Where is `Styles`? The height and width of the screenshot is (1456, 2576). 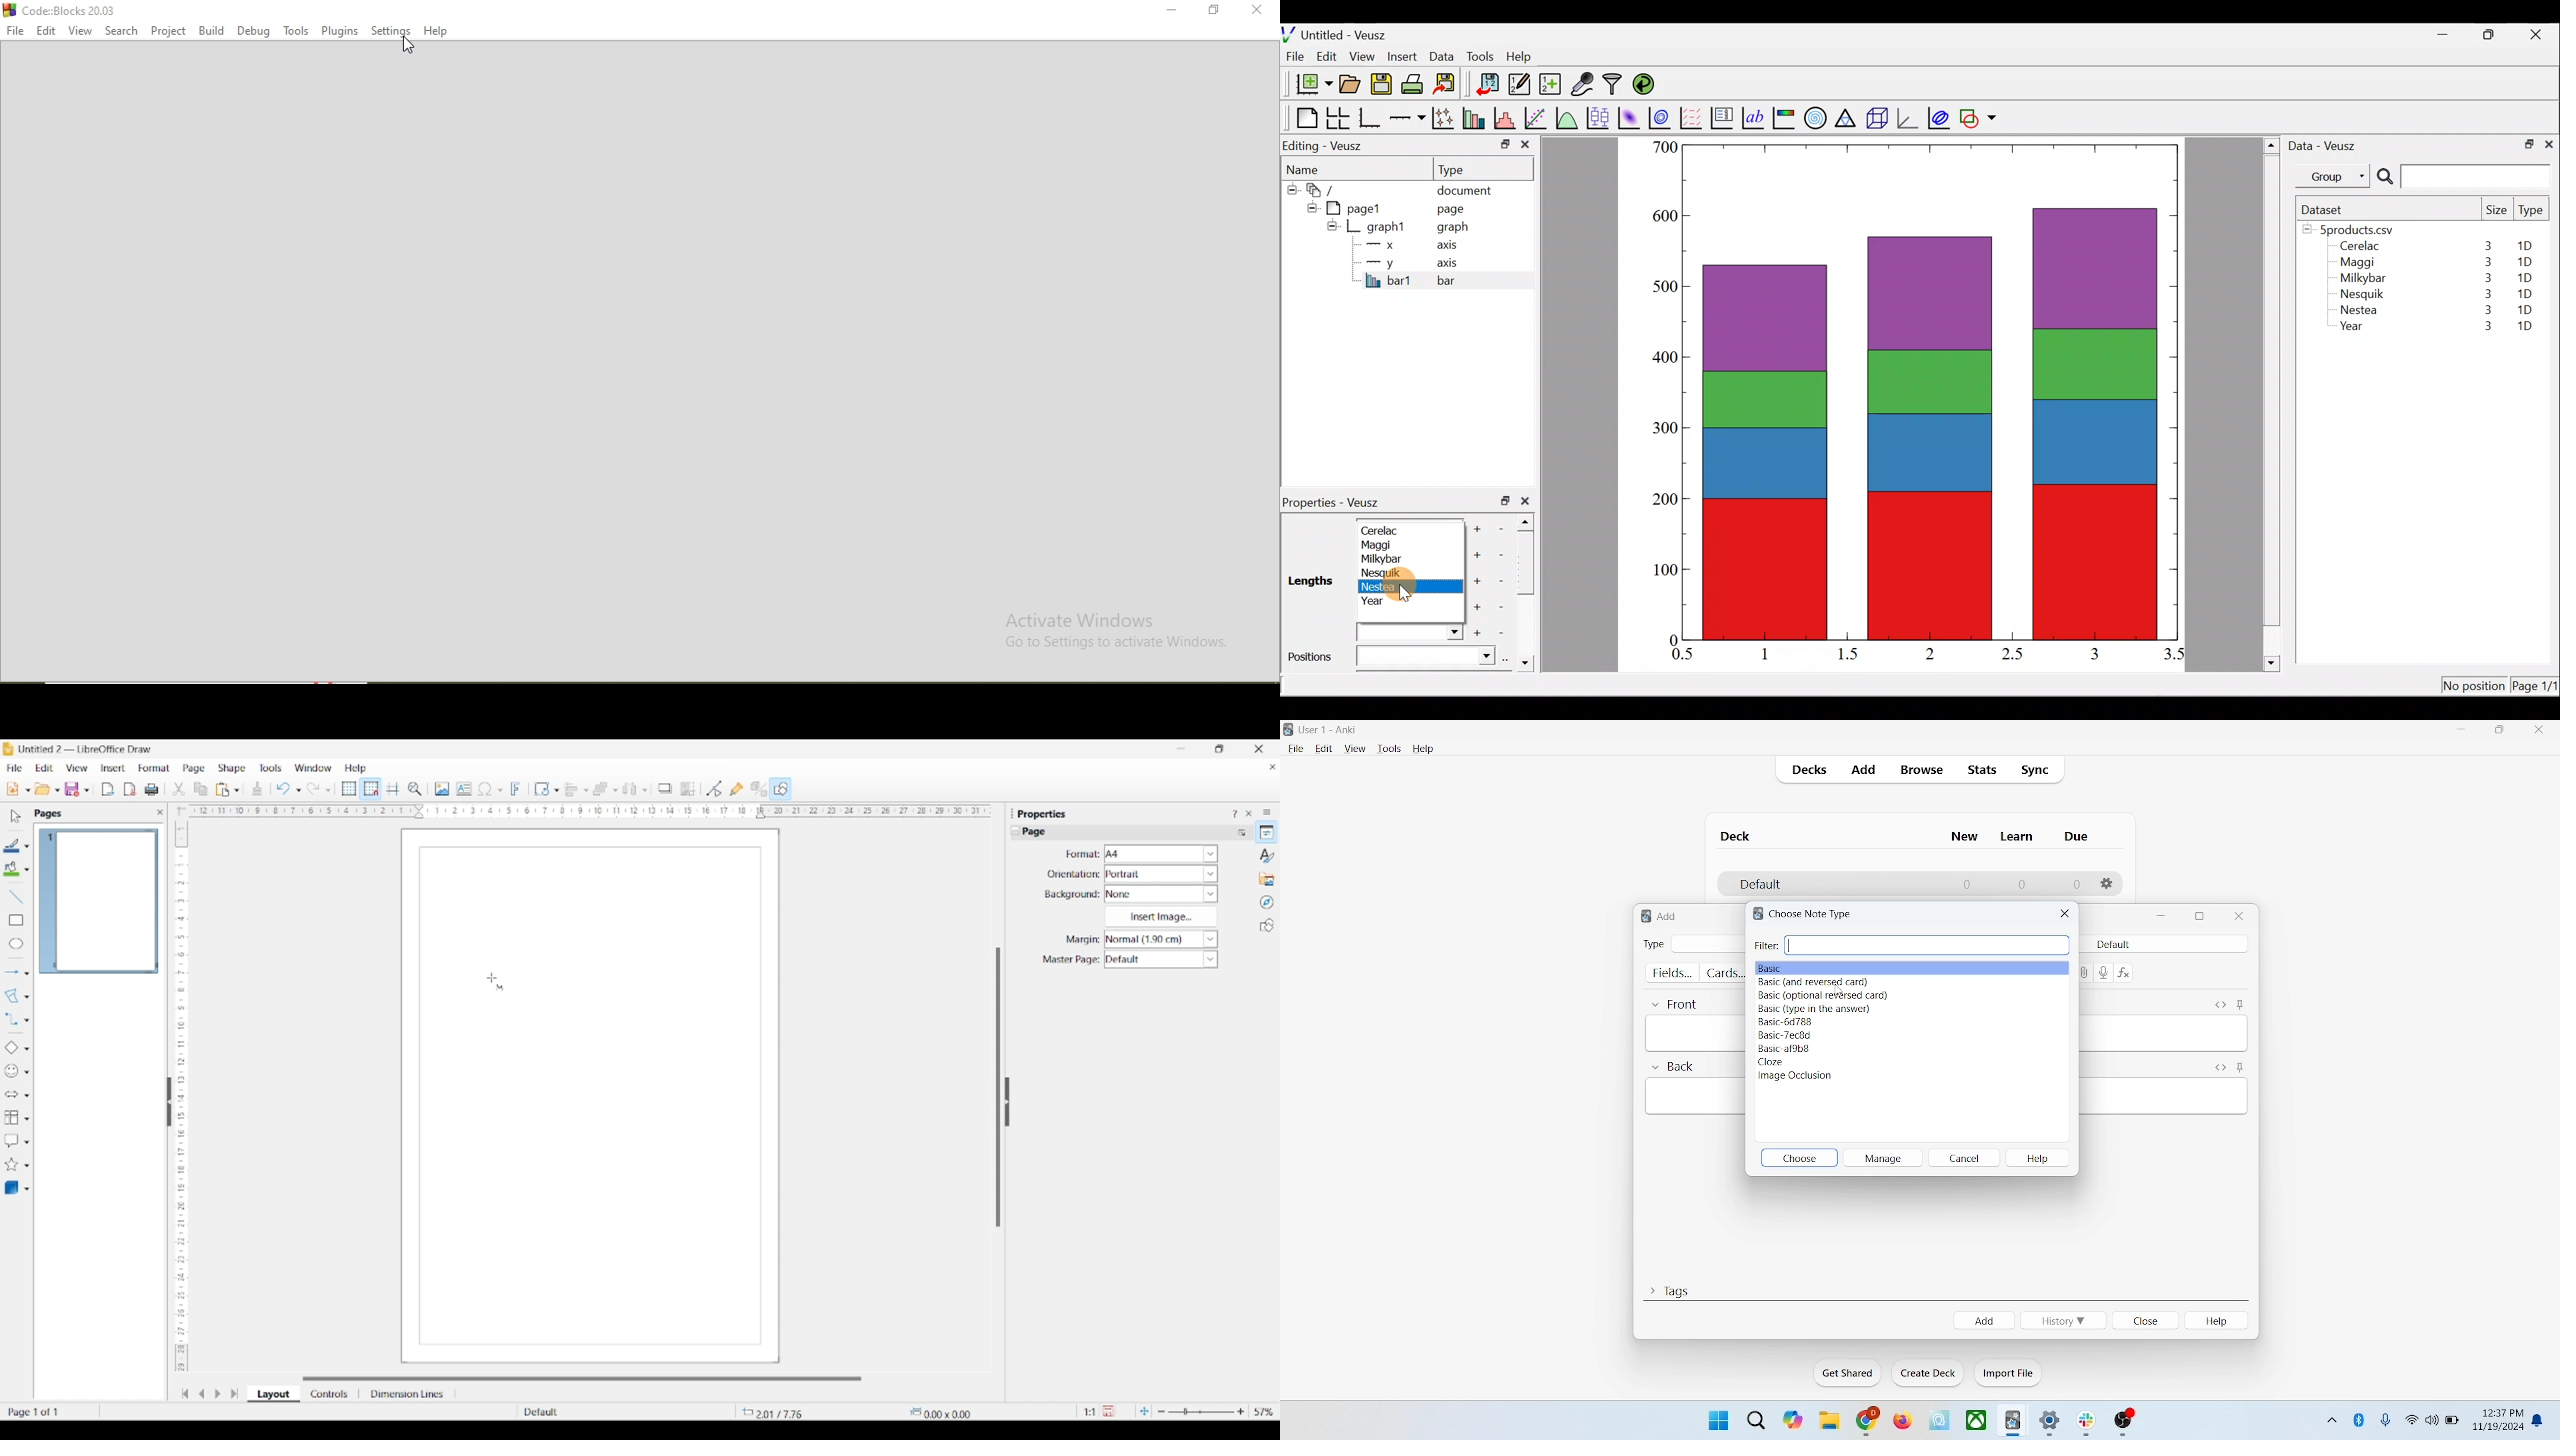
Styles is located at coordinates (1267, 855).